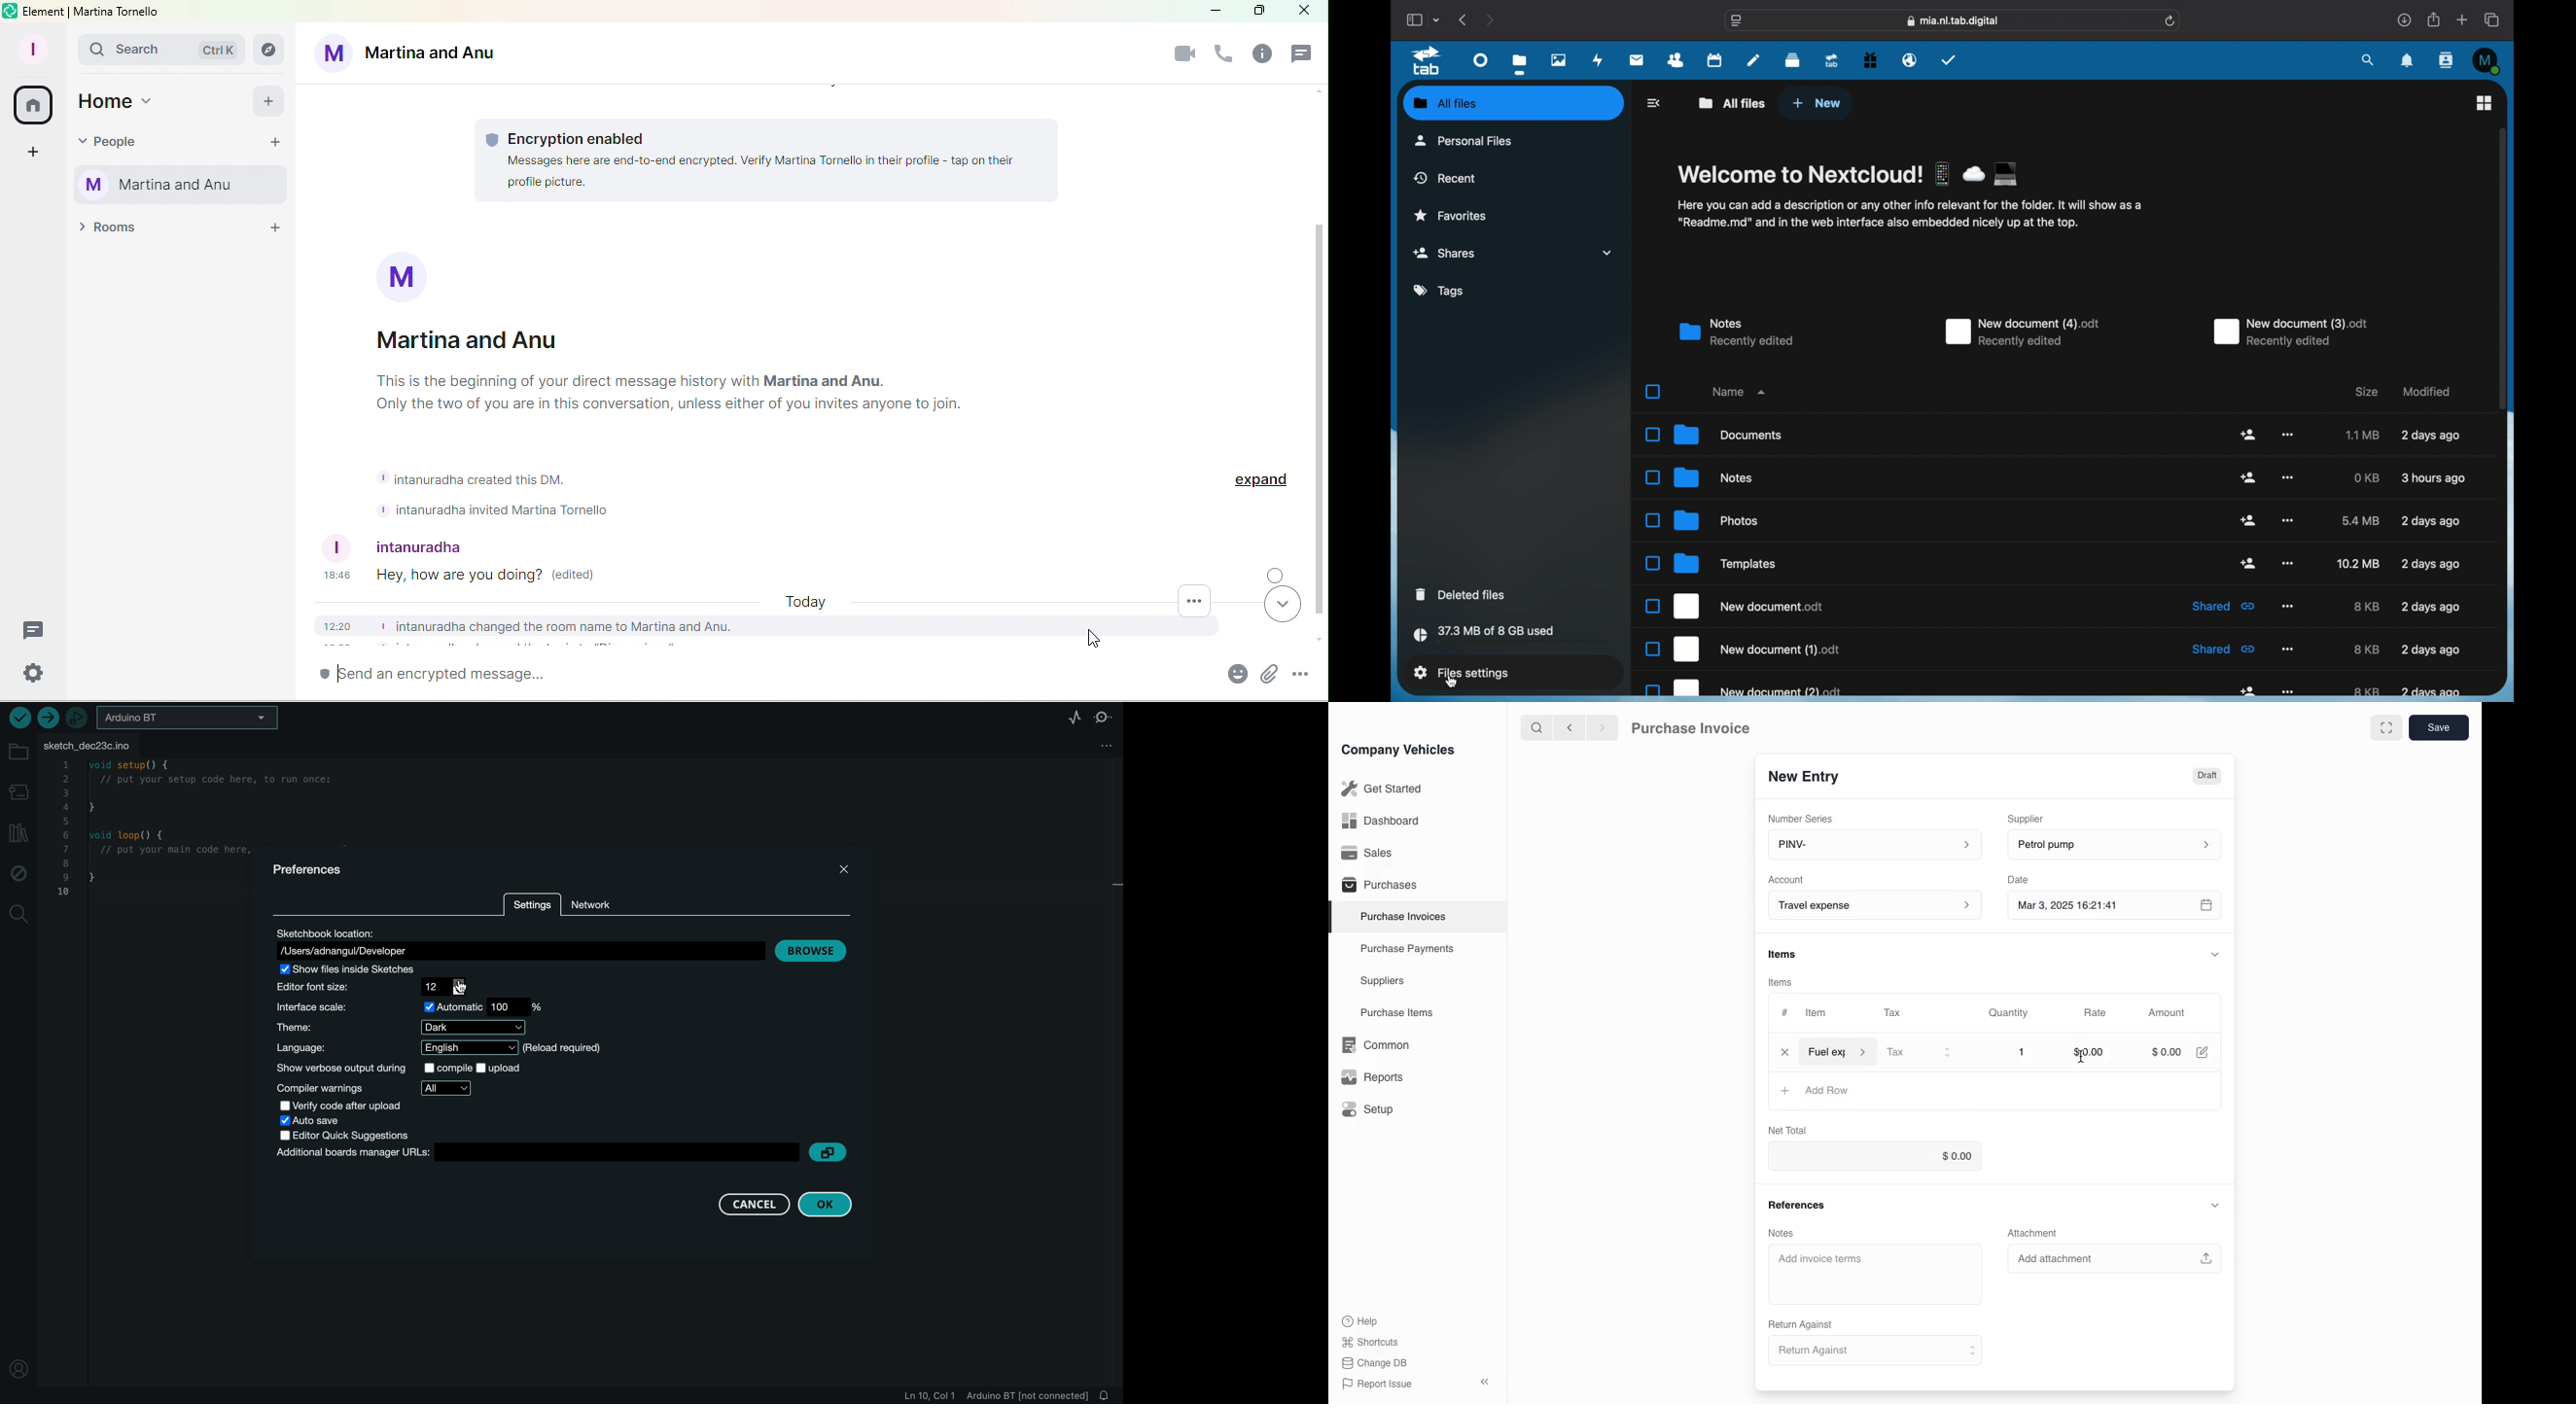 The width and height of the screenshot is (2576, 1428). What do you see at coordinates (1884, 1157) in the screenshot?
I see `$0.00` at bounding box center [1884, 1157].